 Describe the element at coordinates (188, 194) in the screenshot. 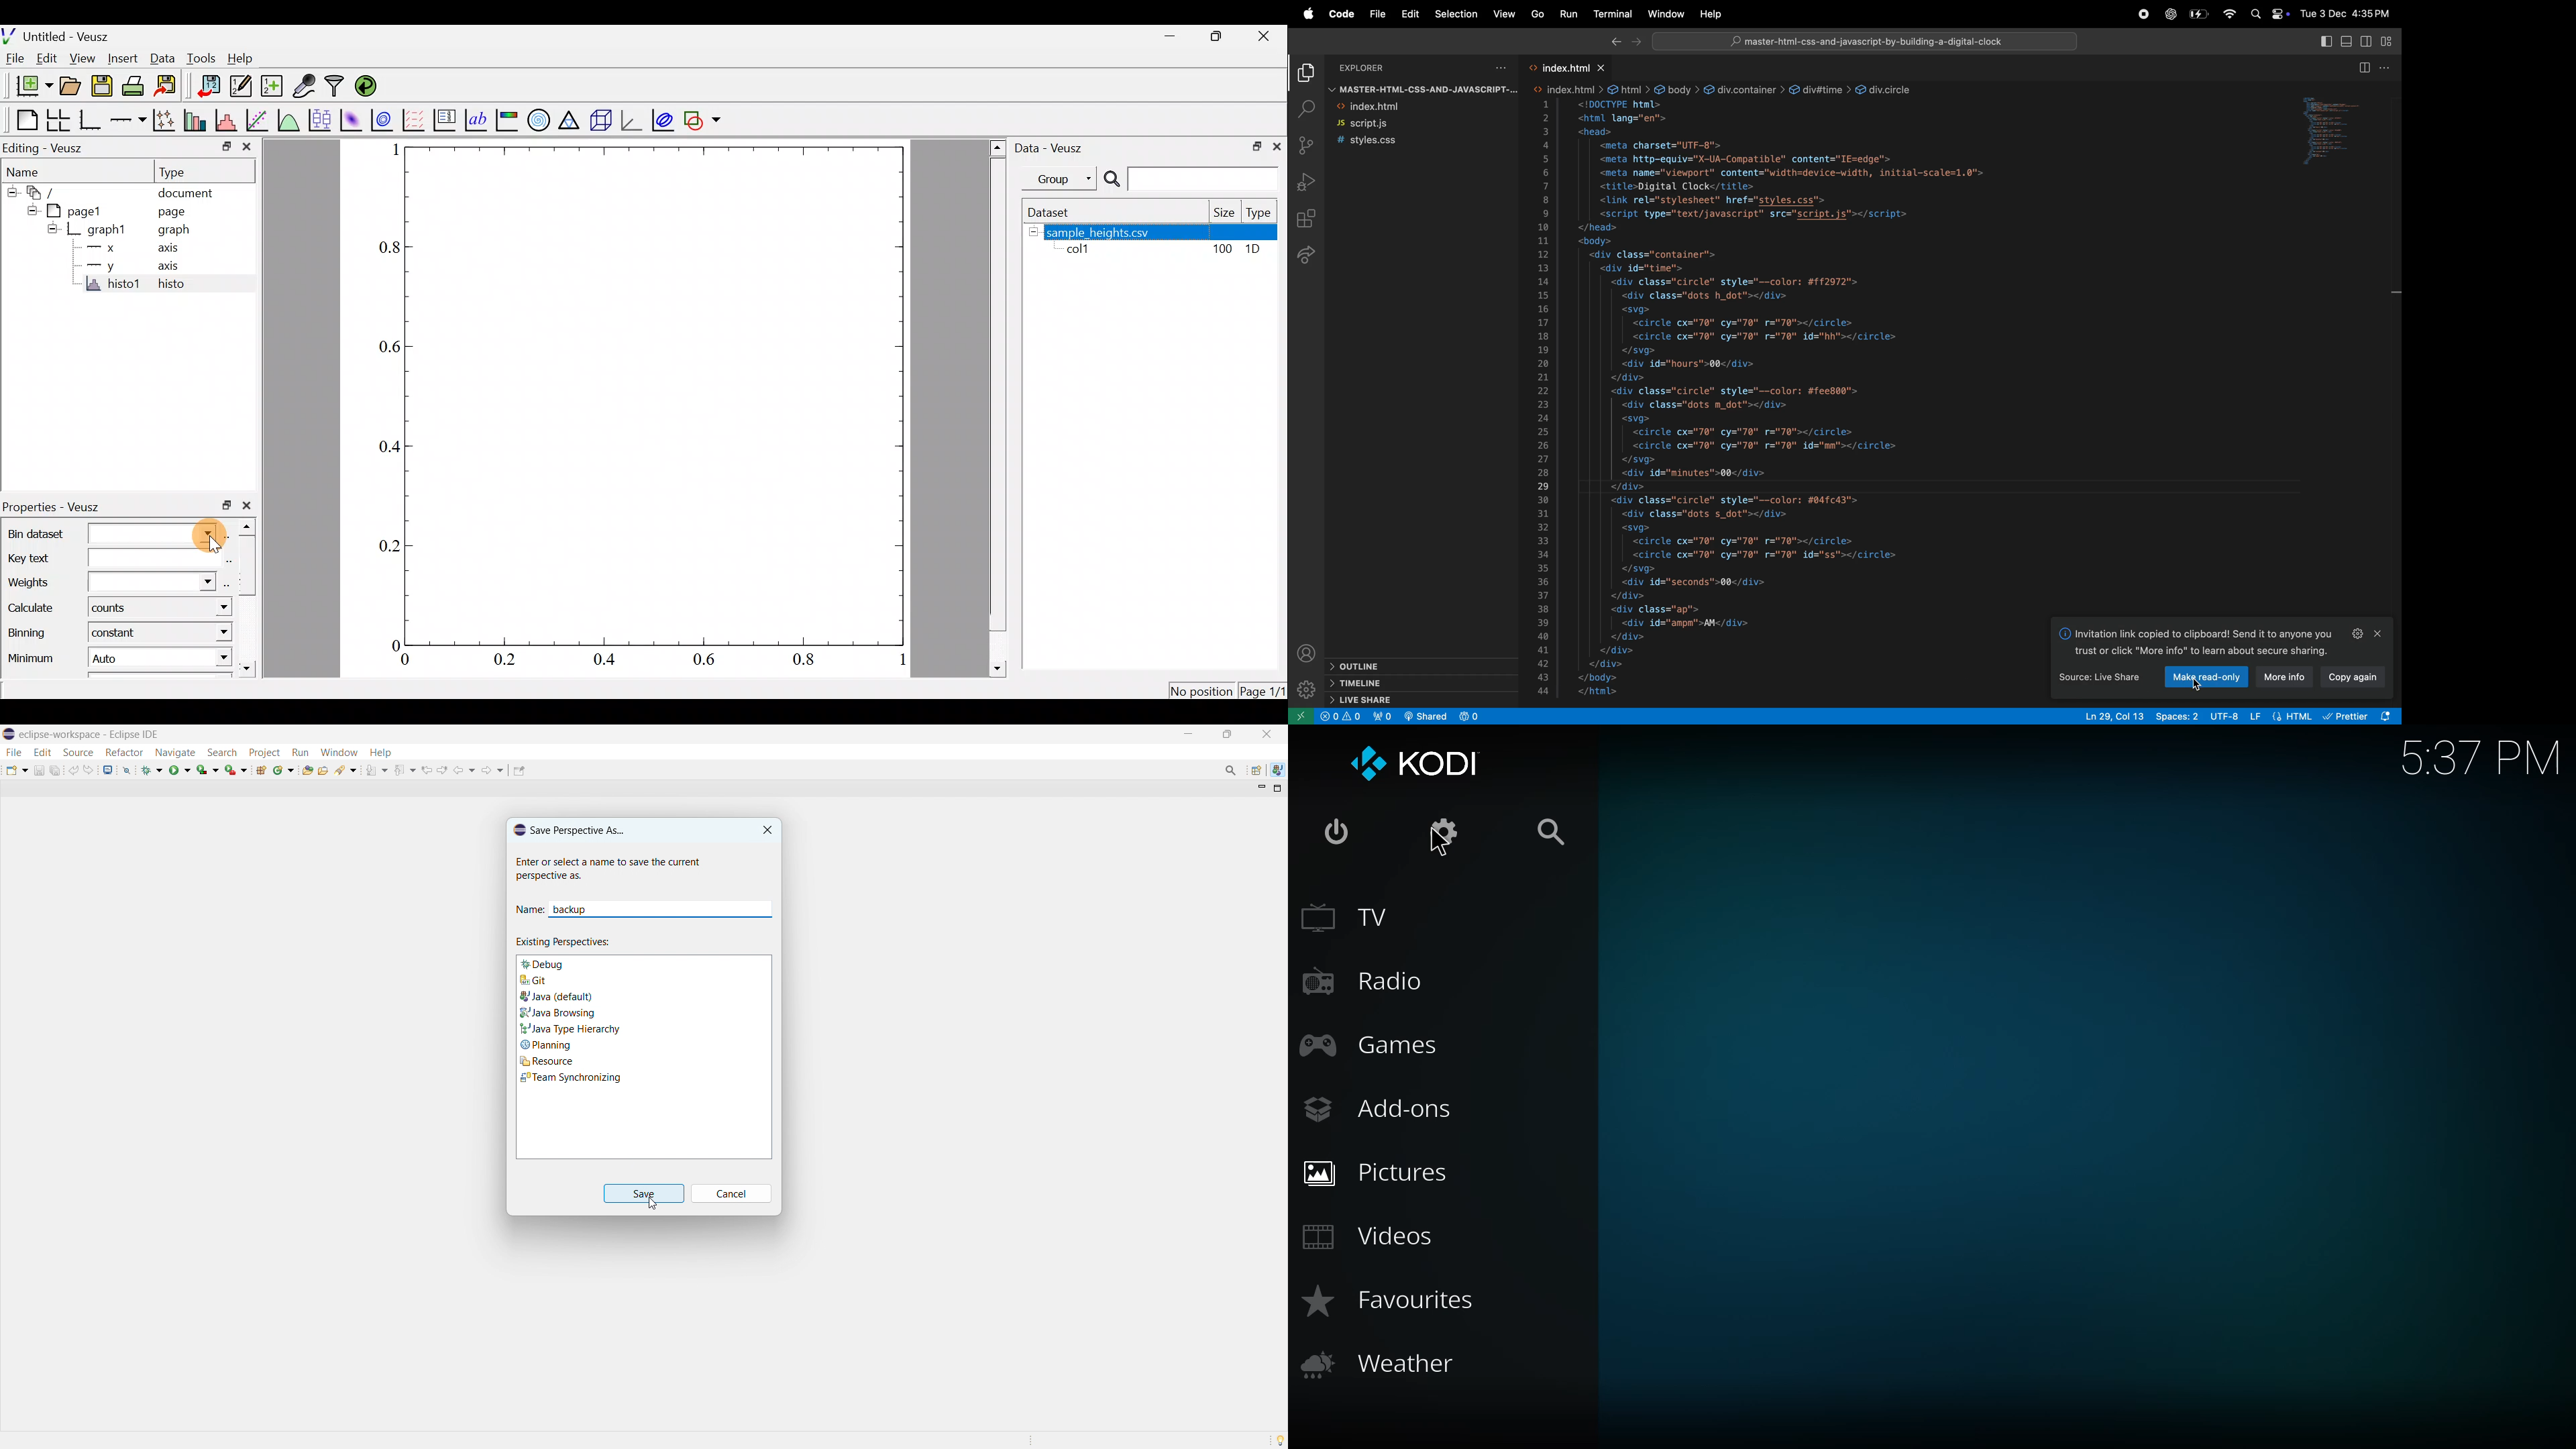

I see `document` at that location.